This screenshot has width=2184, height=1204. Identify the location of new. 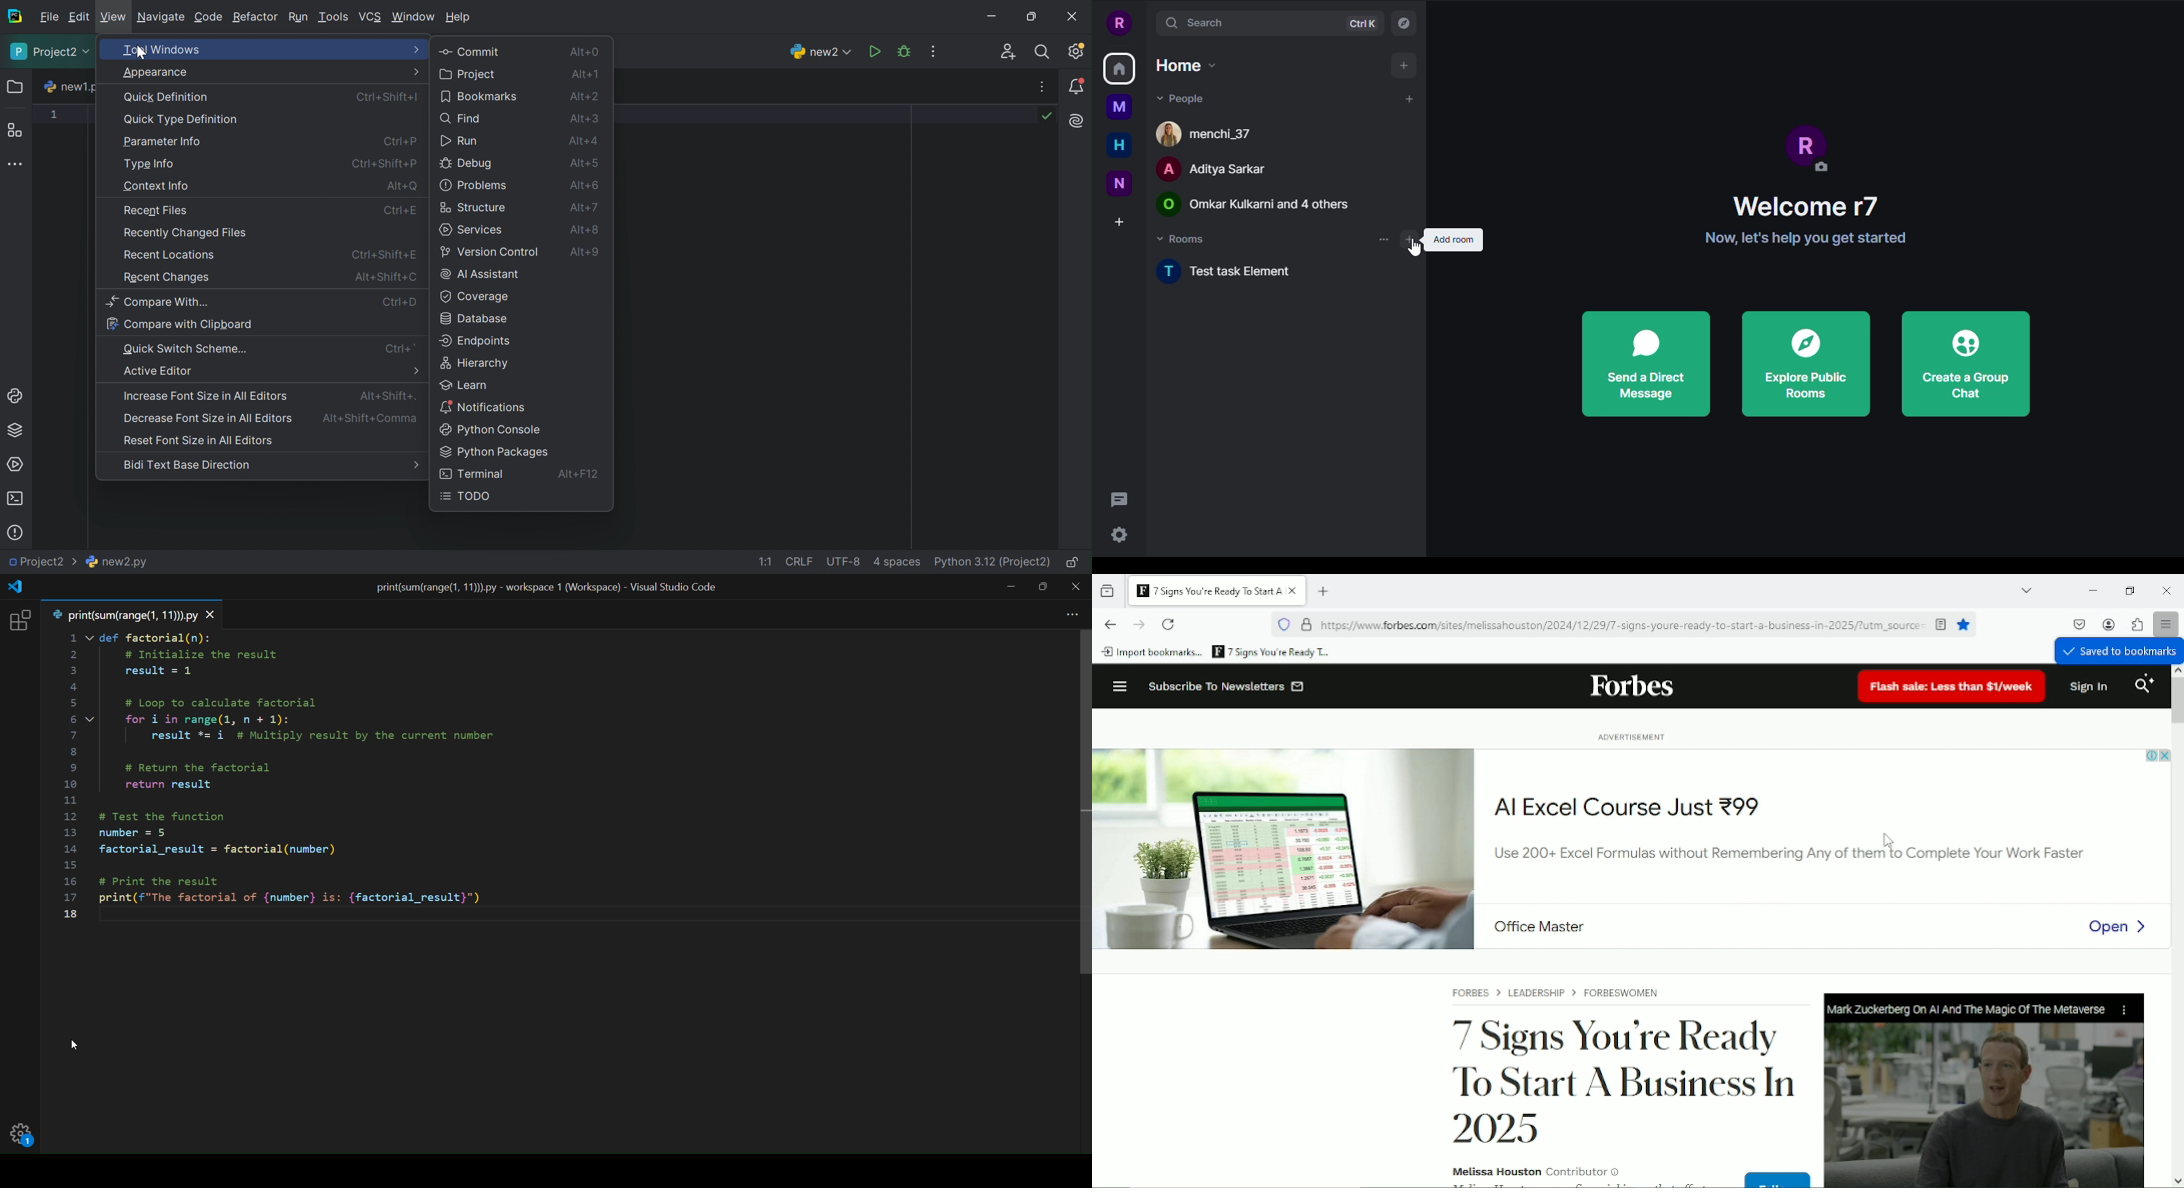
(1120, 183).